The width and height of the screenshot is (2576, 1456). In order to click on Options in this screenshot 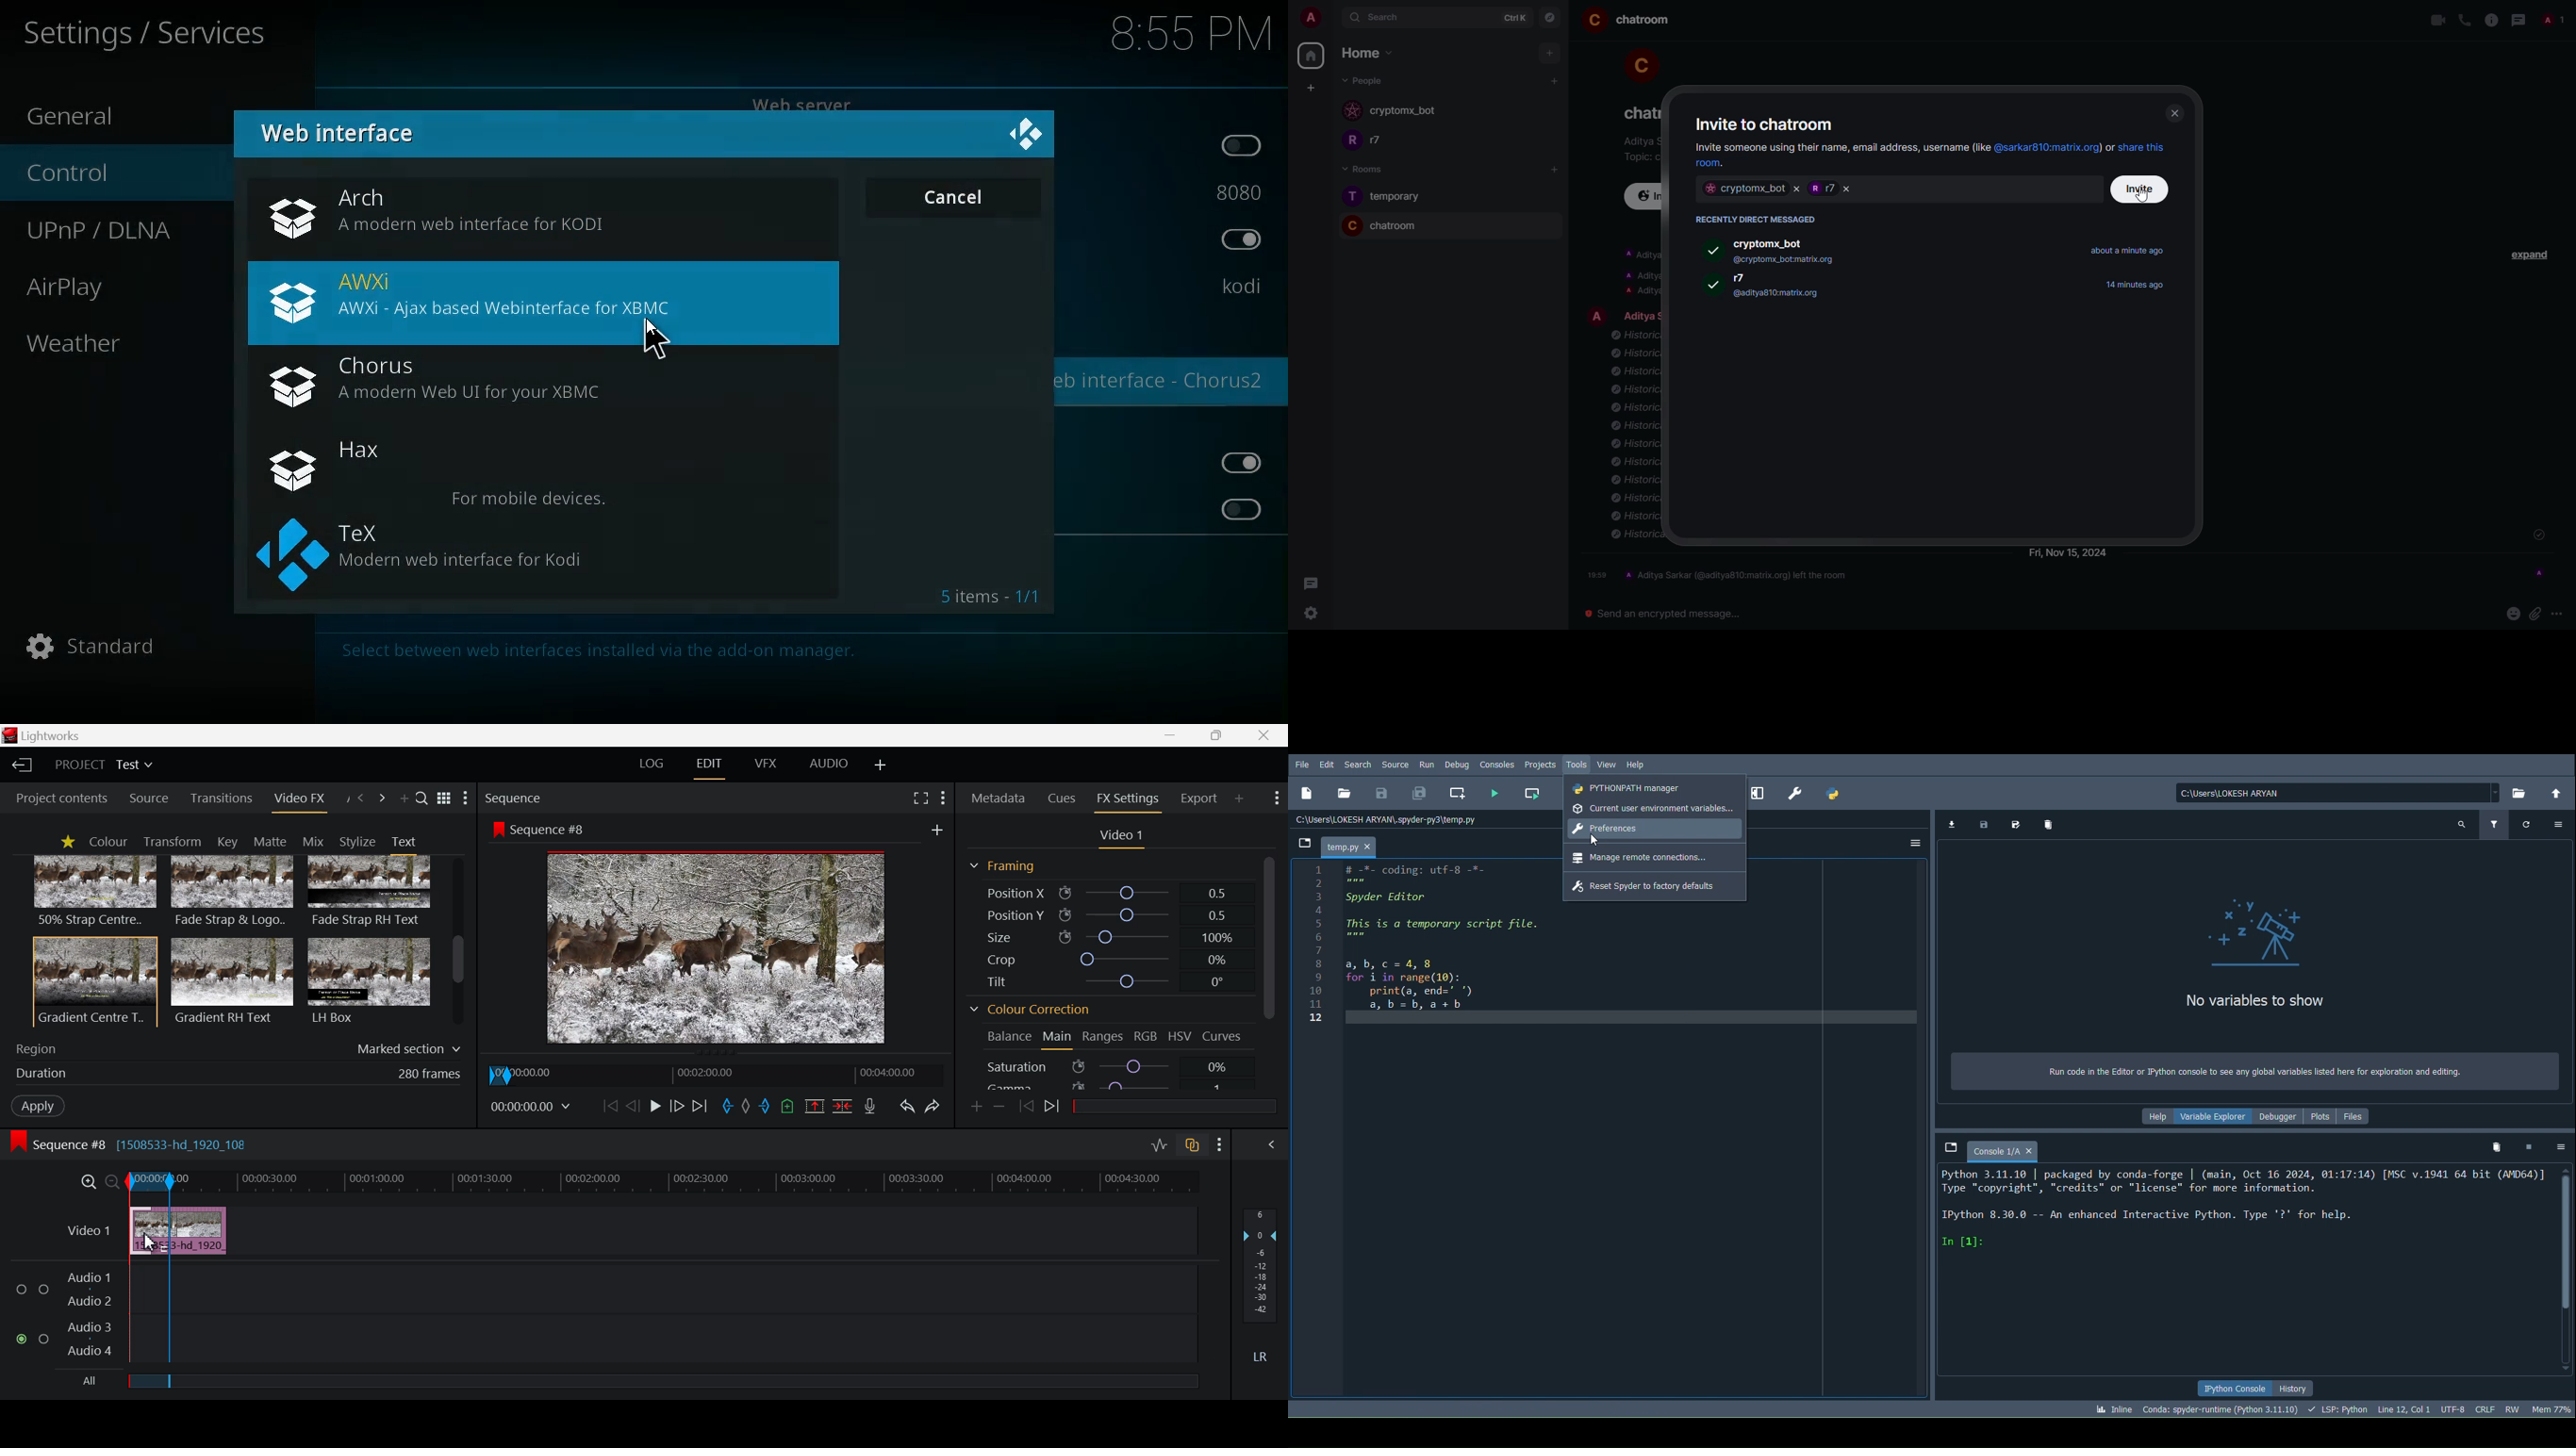, I will do `click(1914, 841)`.